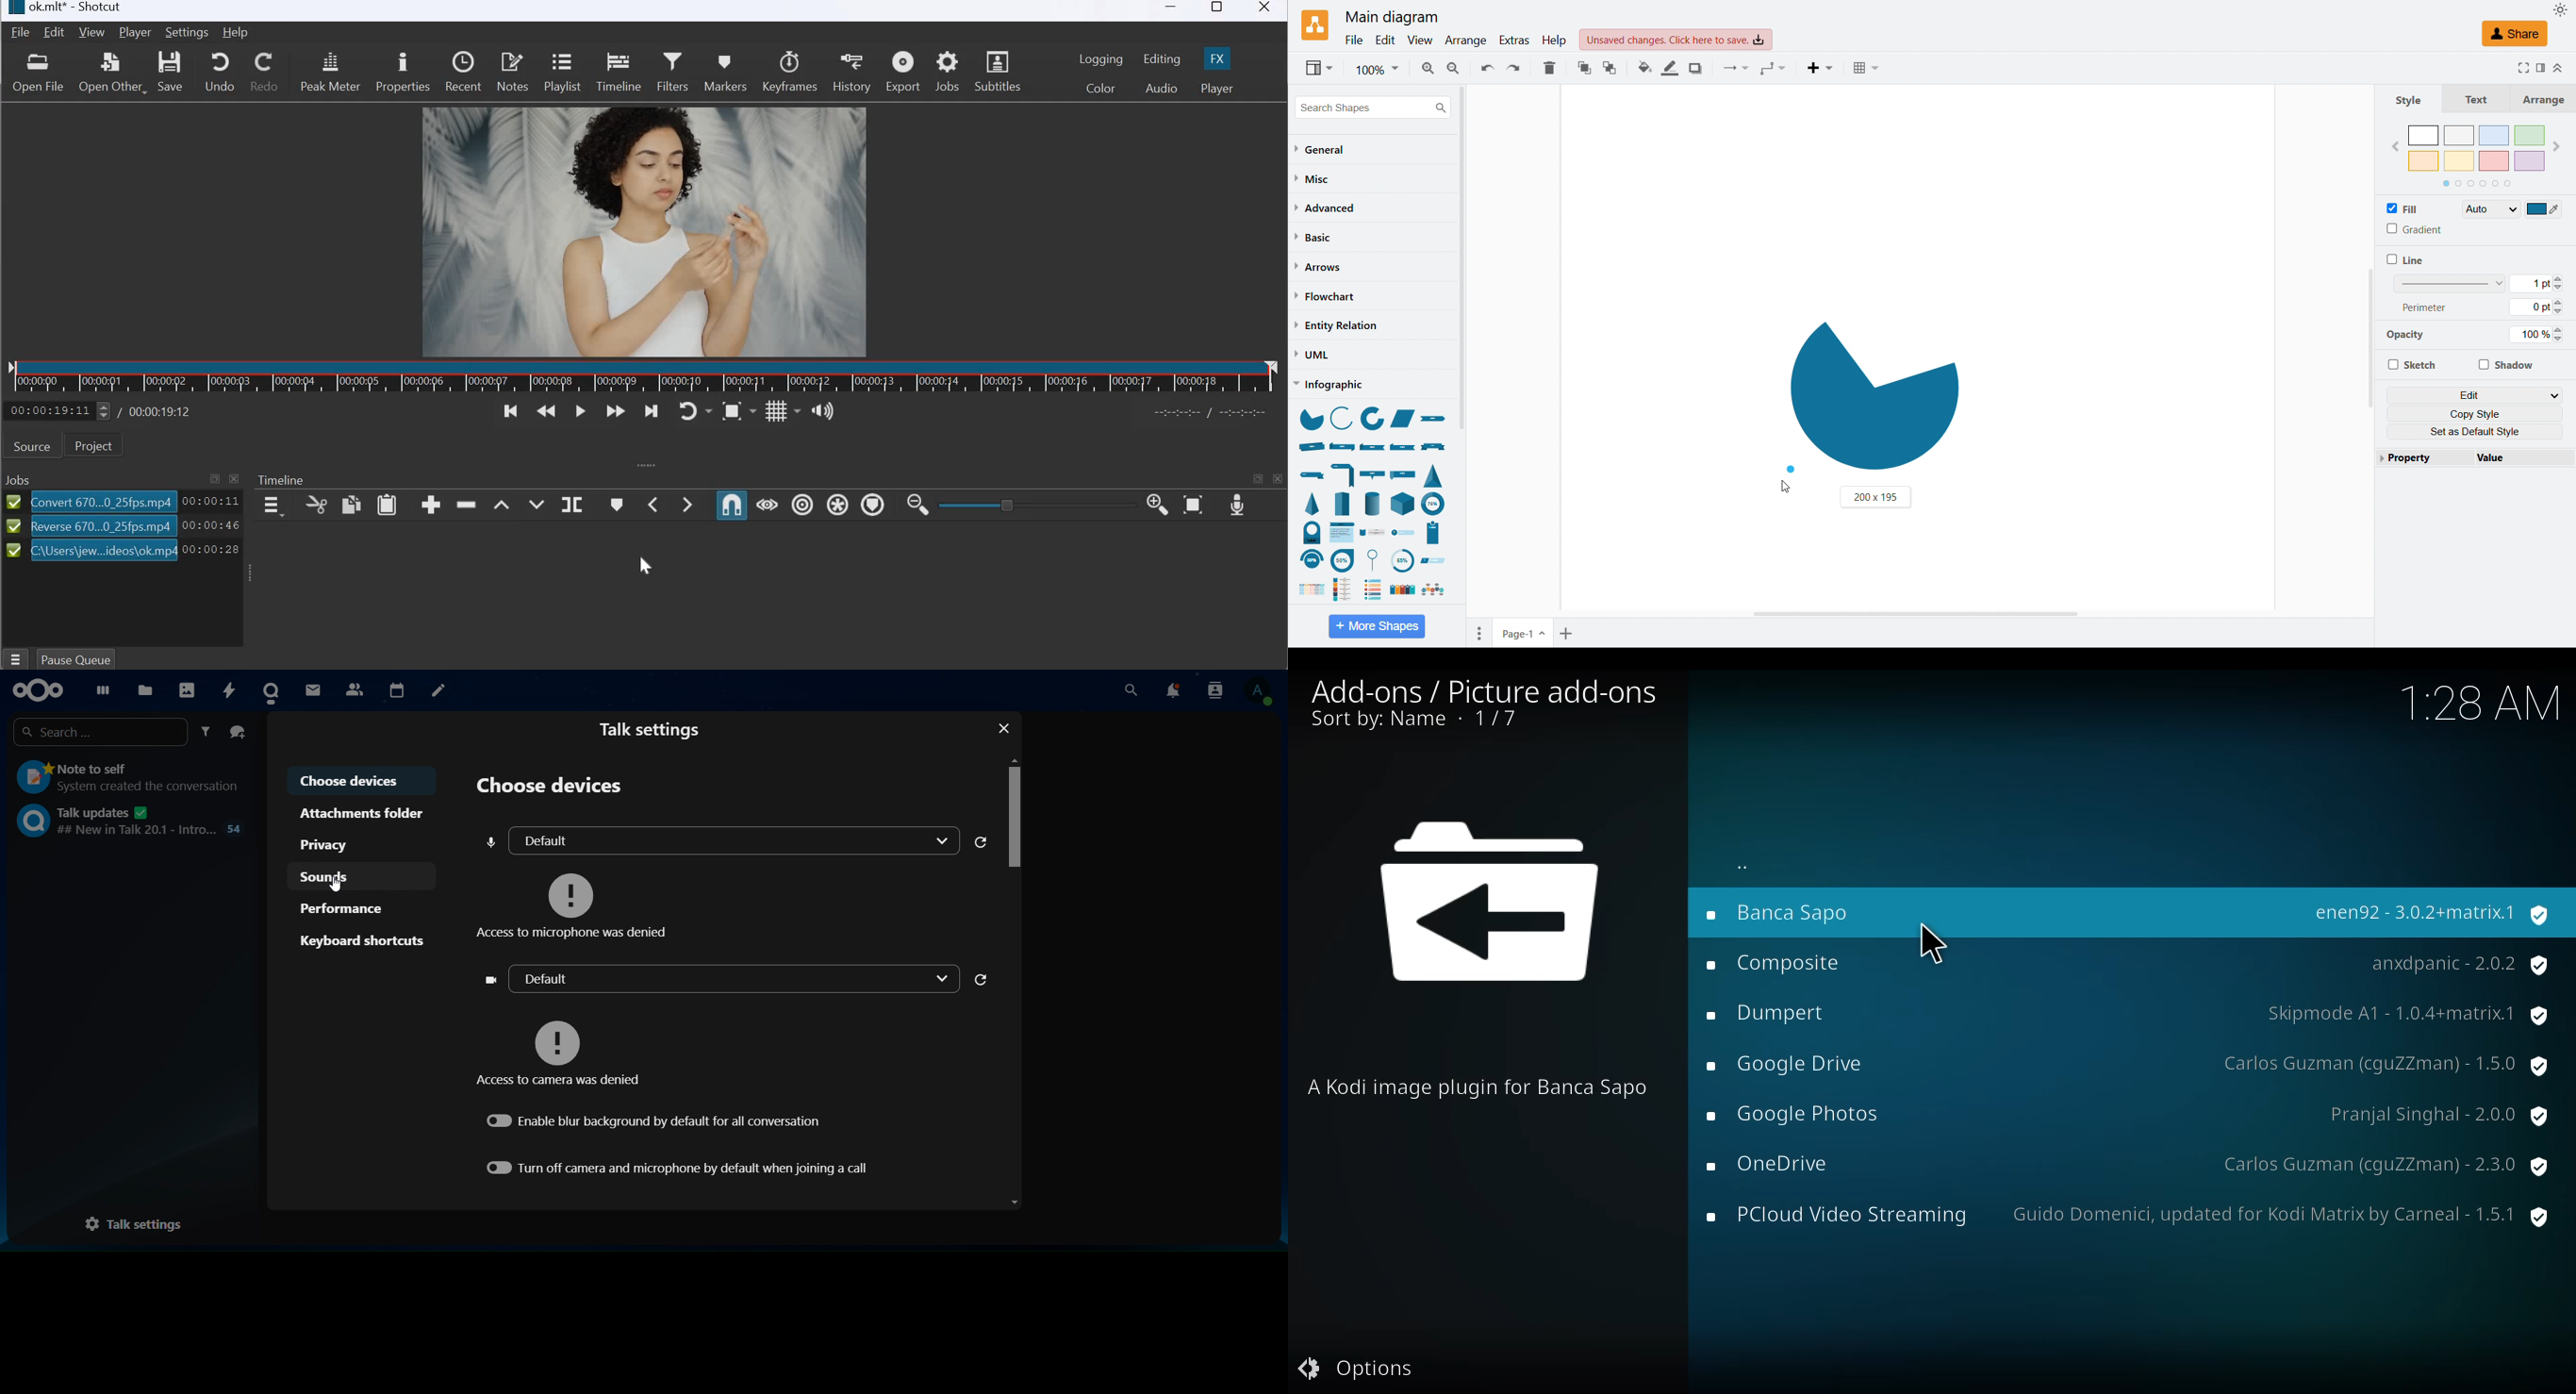 The height and width of the screenshot is (1400, 2576). What do you see at coordinates (130, 820) in the screenshot?
I see `talk updates ## New in talk 20.1 - intro ...54` at bounding box center [130, 820].